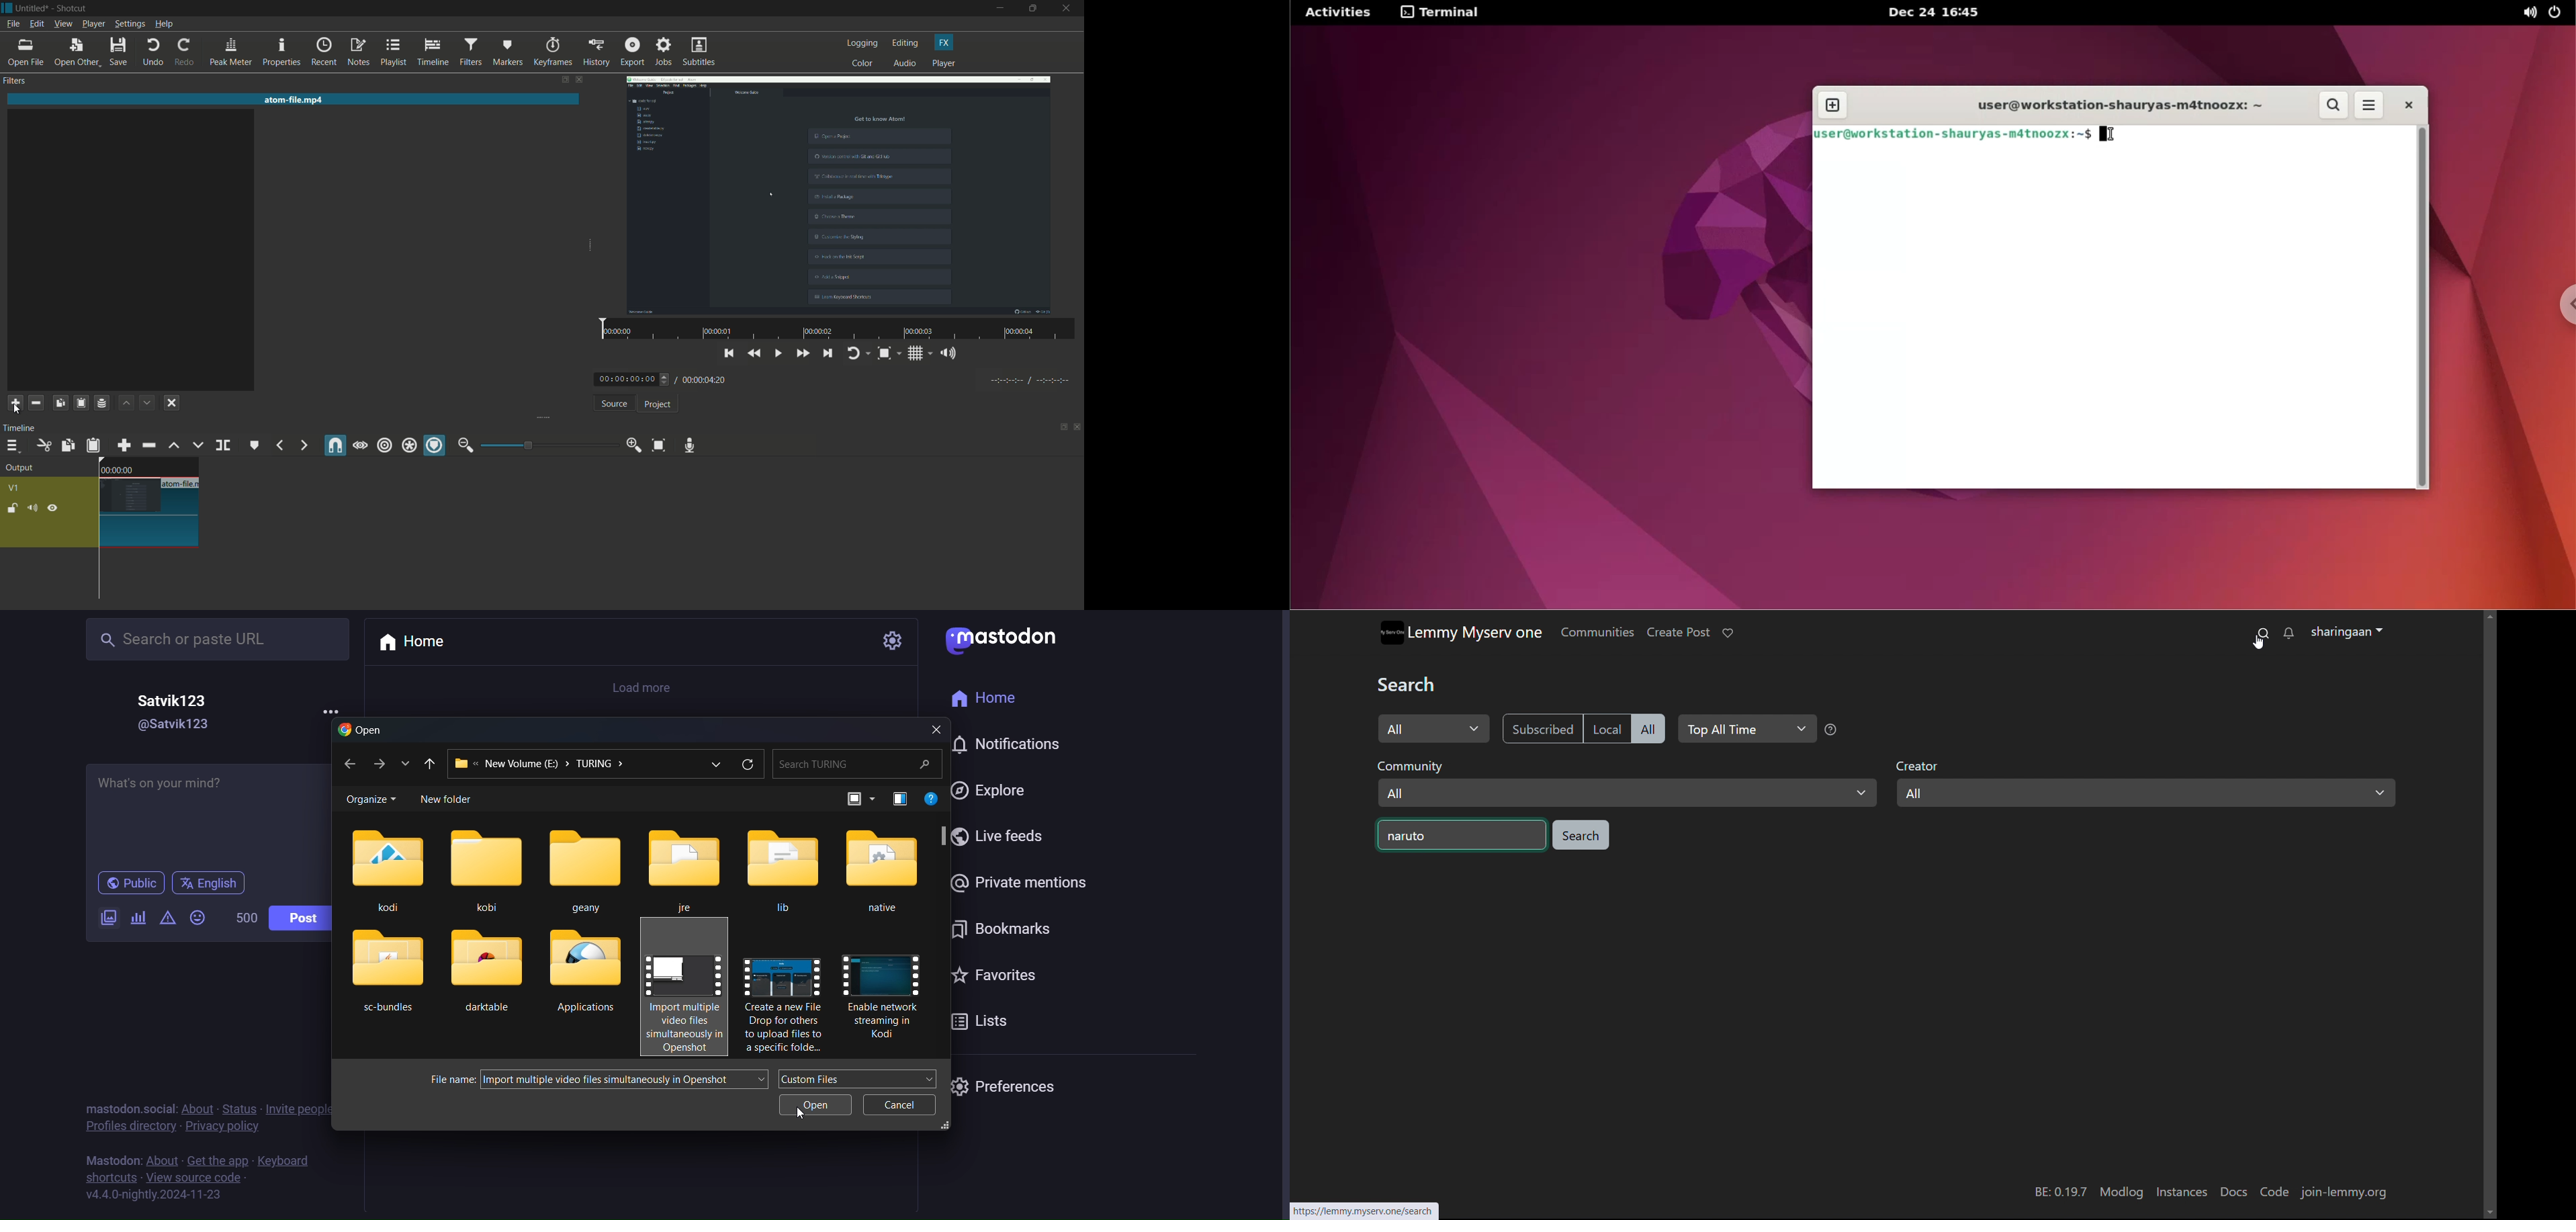 The width and height of the screenshot is (2576, 1232). I want to click on docs, so click(2233, 1192).